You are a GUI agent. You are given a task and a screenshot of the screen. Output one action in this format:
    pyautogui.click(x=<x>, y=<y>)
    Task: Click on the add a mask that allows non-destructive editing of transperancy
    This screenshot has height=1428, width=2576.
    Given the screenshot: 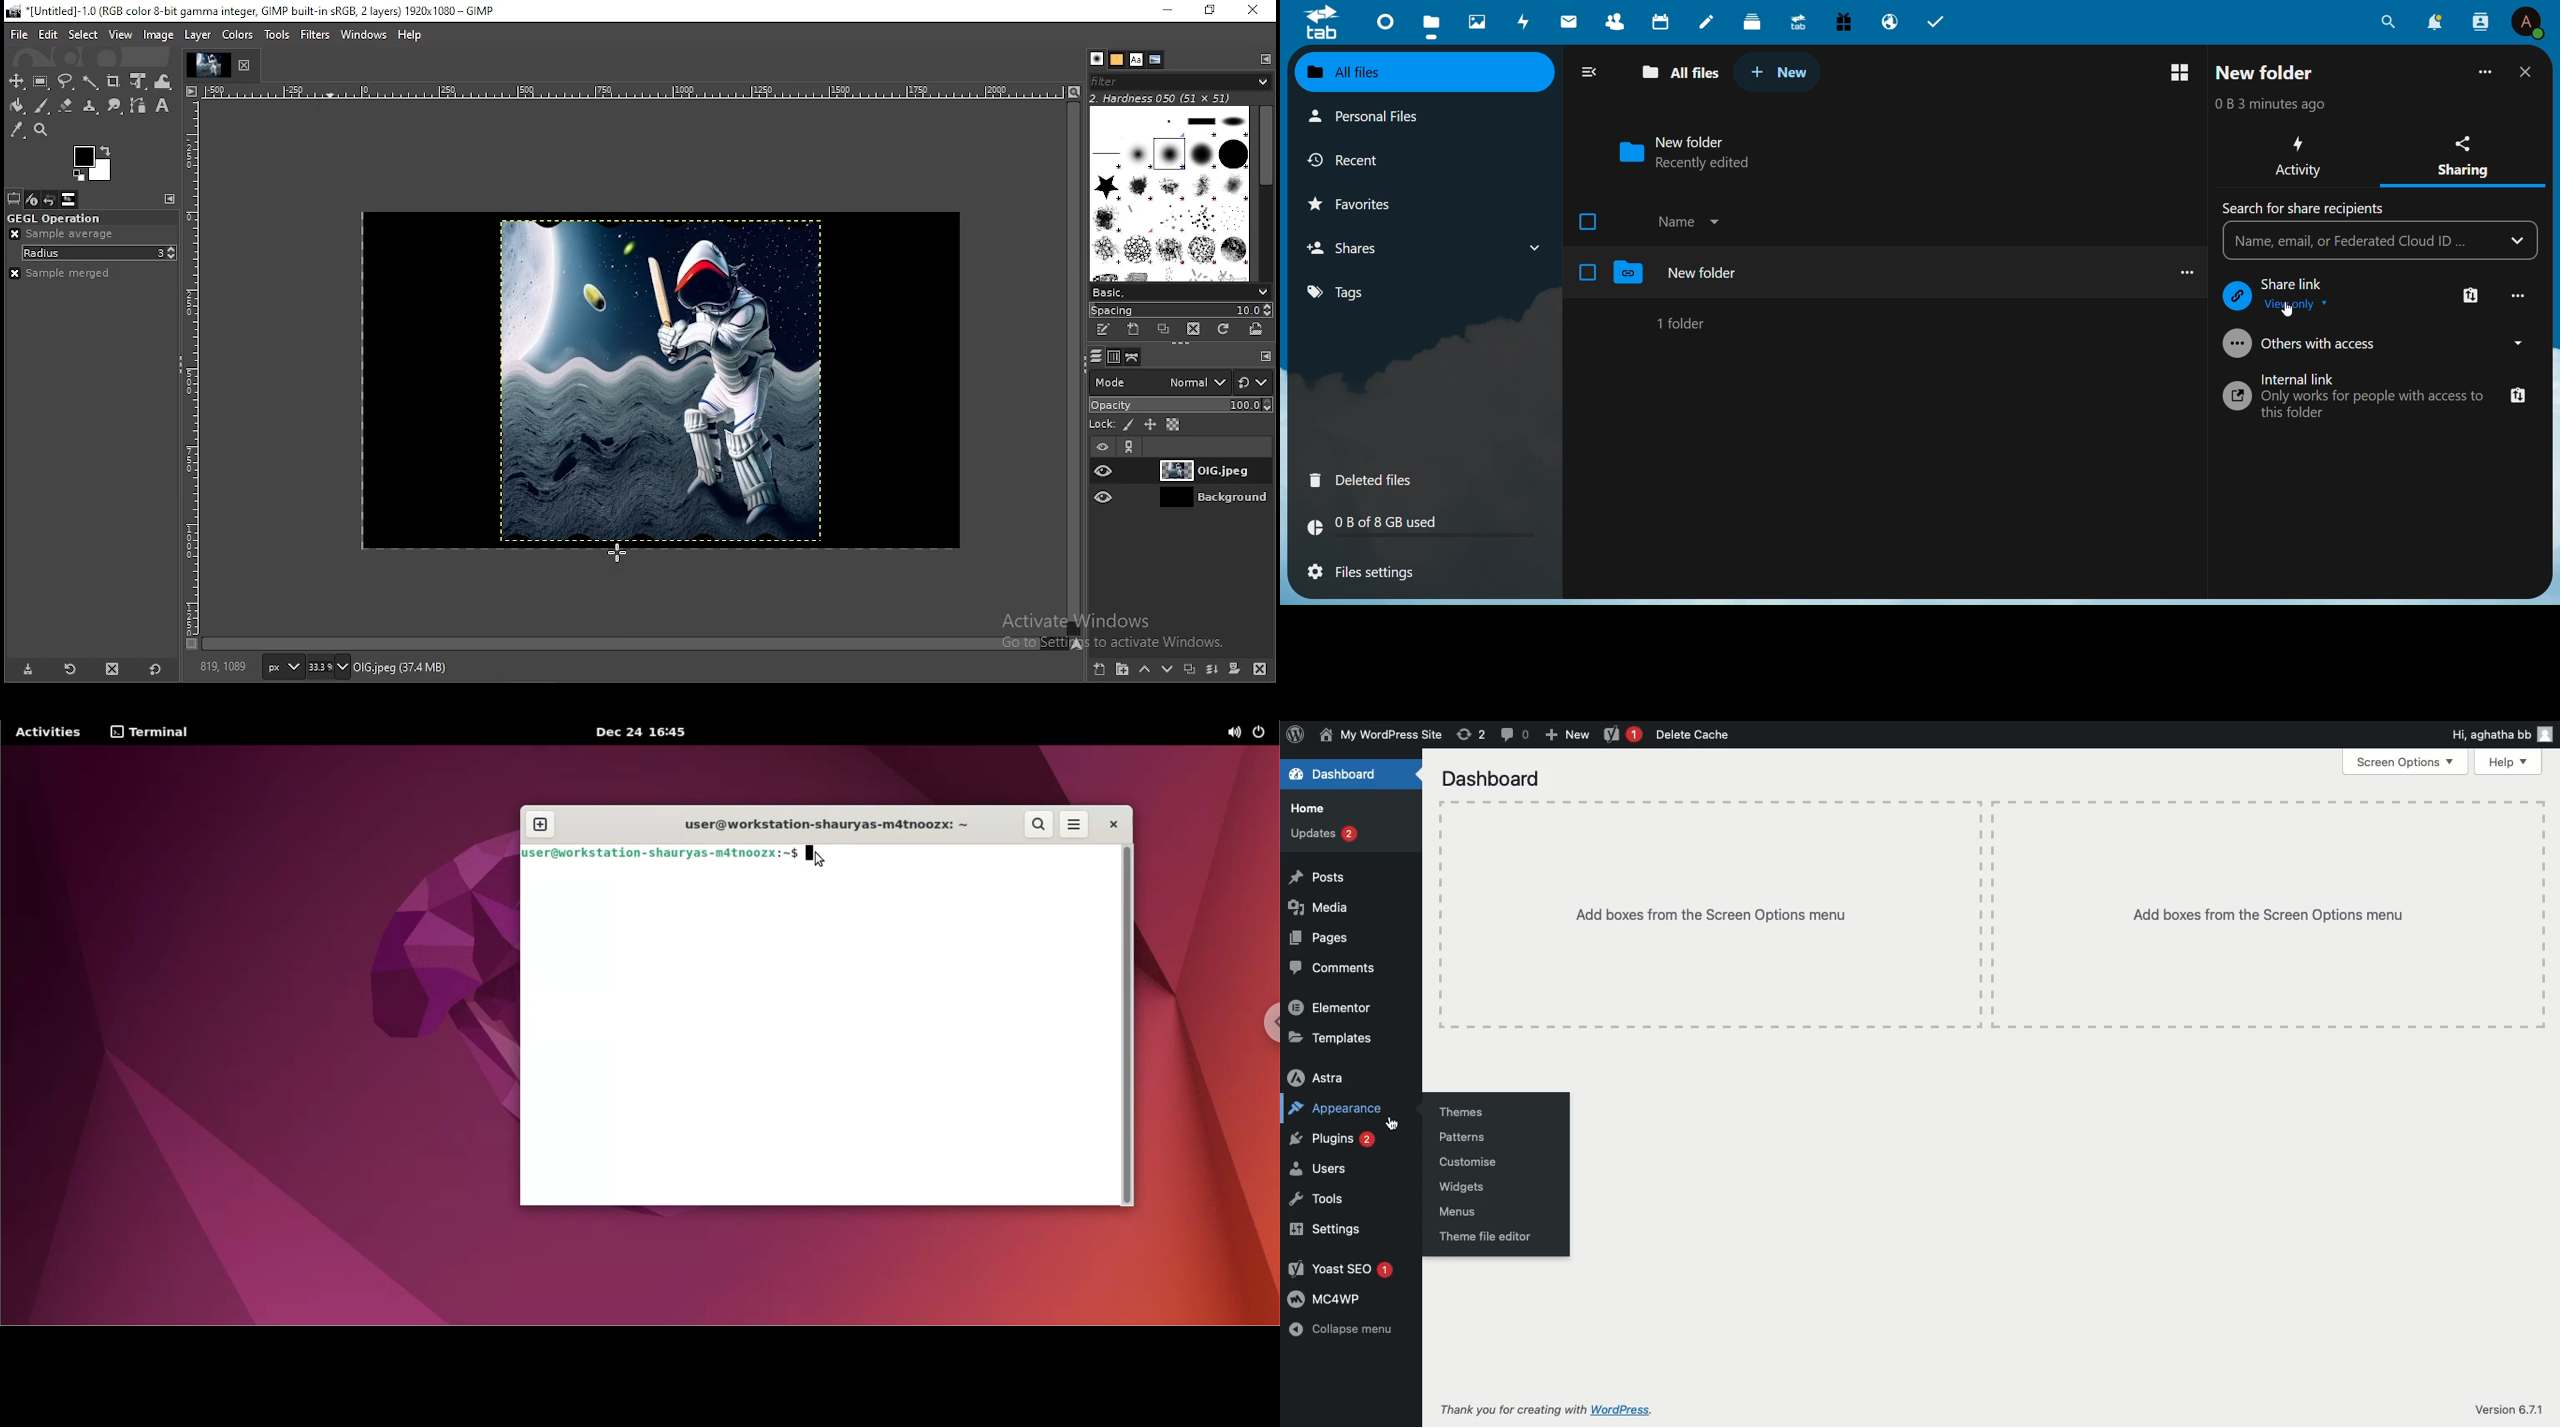 What is the action you would take?
    pyautogui.click(x=1236, y=669)
    